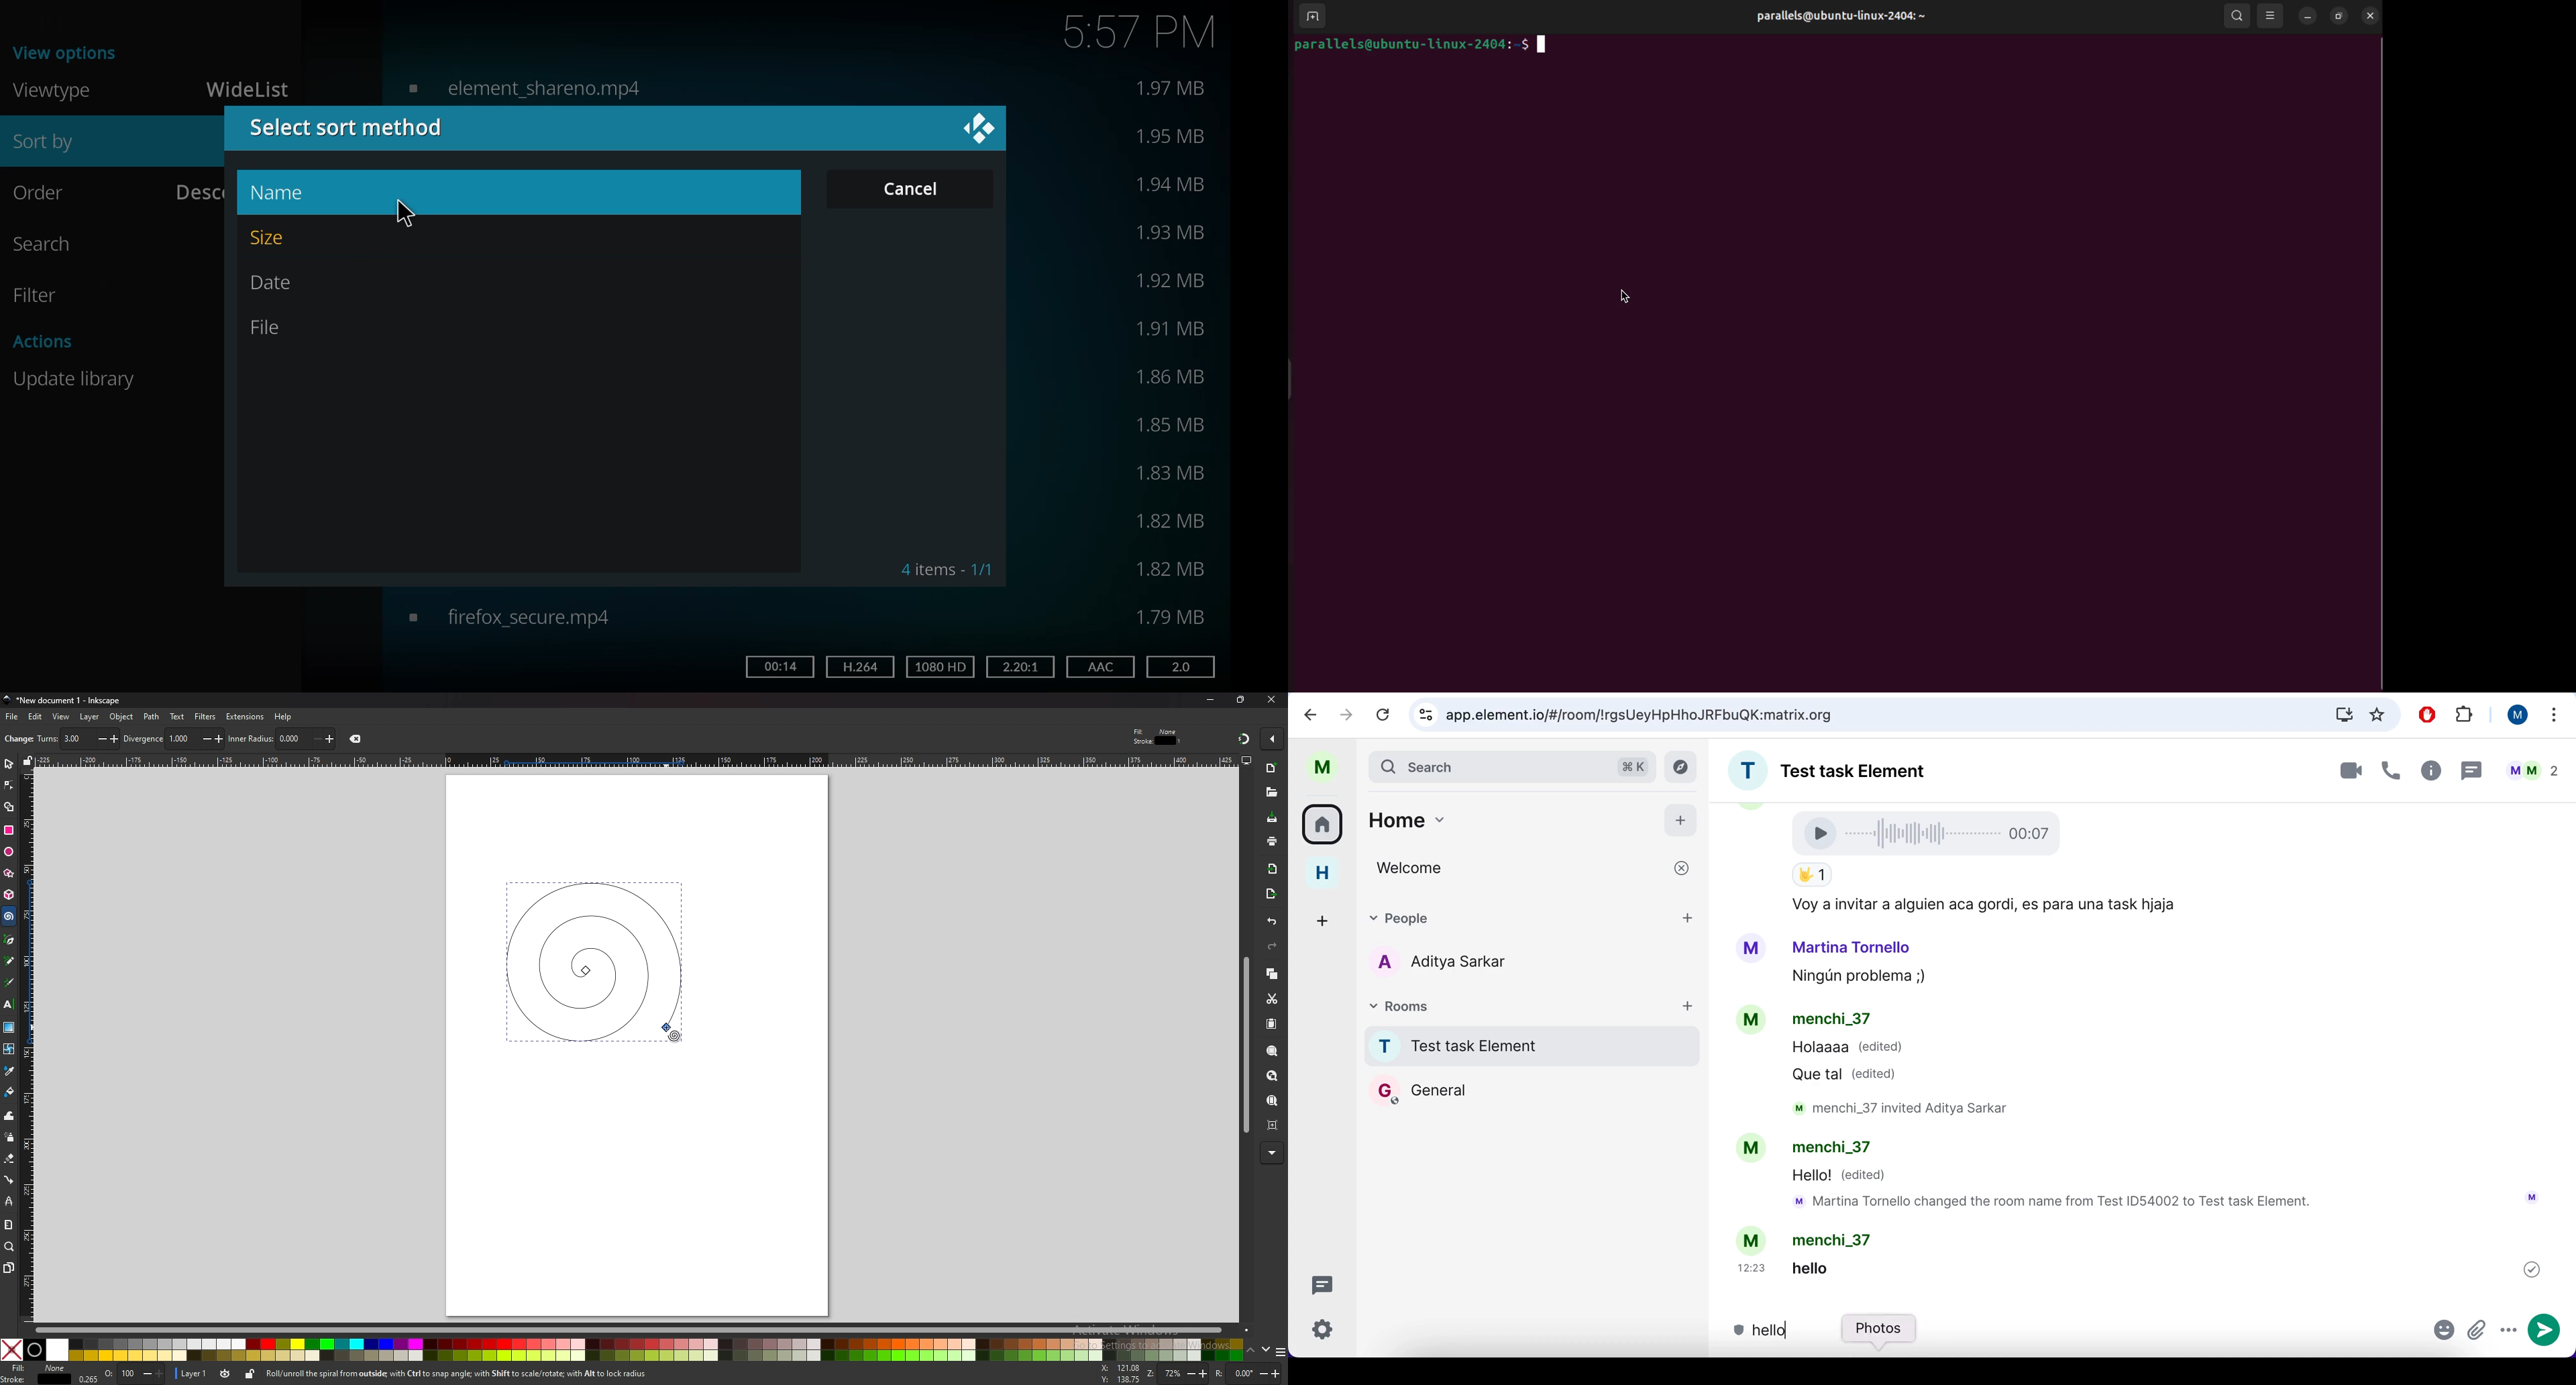 The height and width of the screenshot is (1400, 2576). Describe the element at coordinates (9, 896) in the screenshot. I see `3d box` at that location.